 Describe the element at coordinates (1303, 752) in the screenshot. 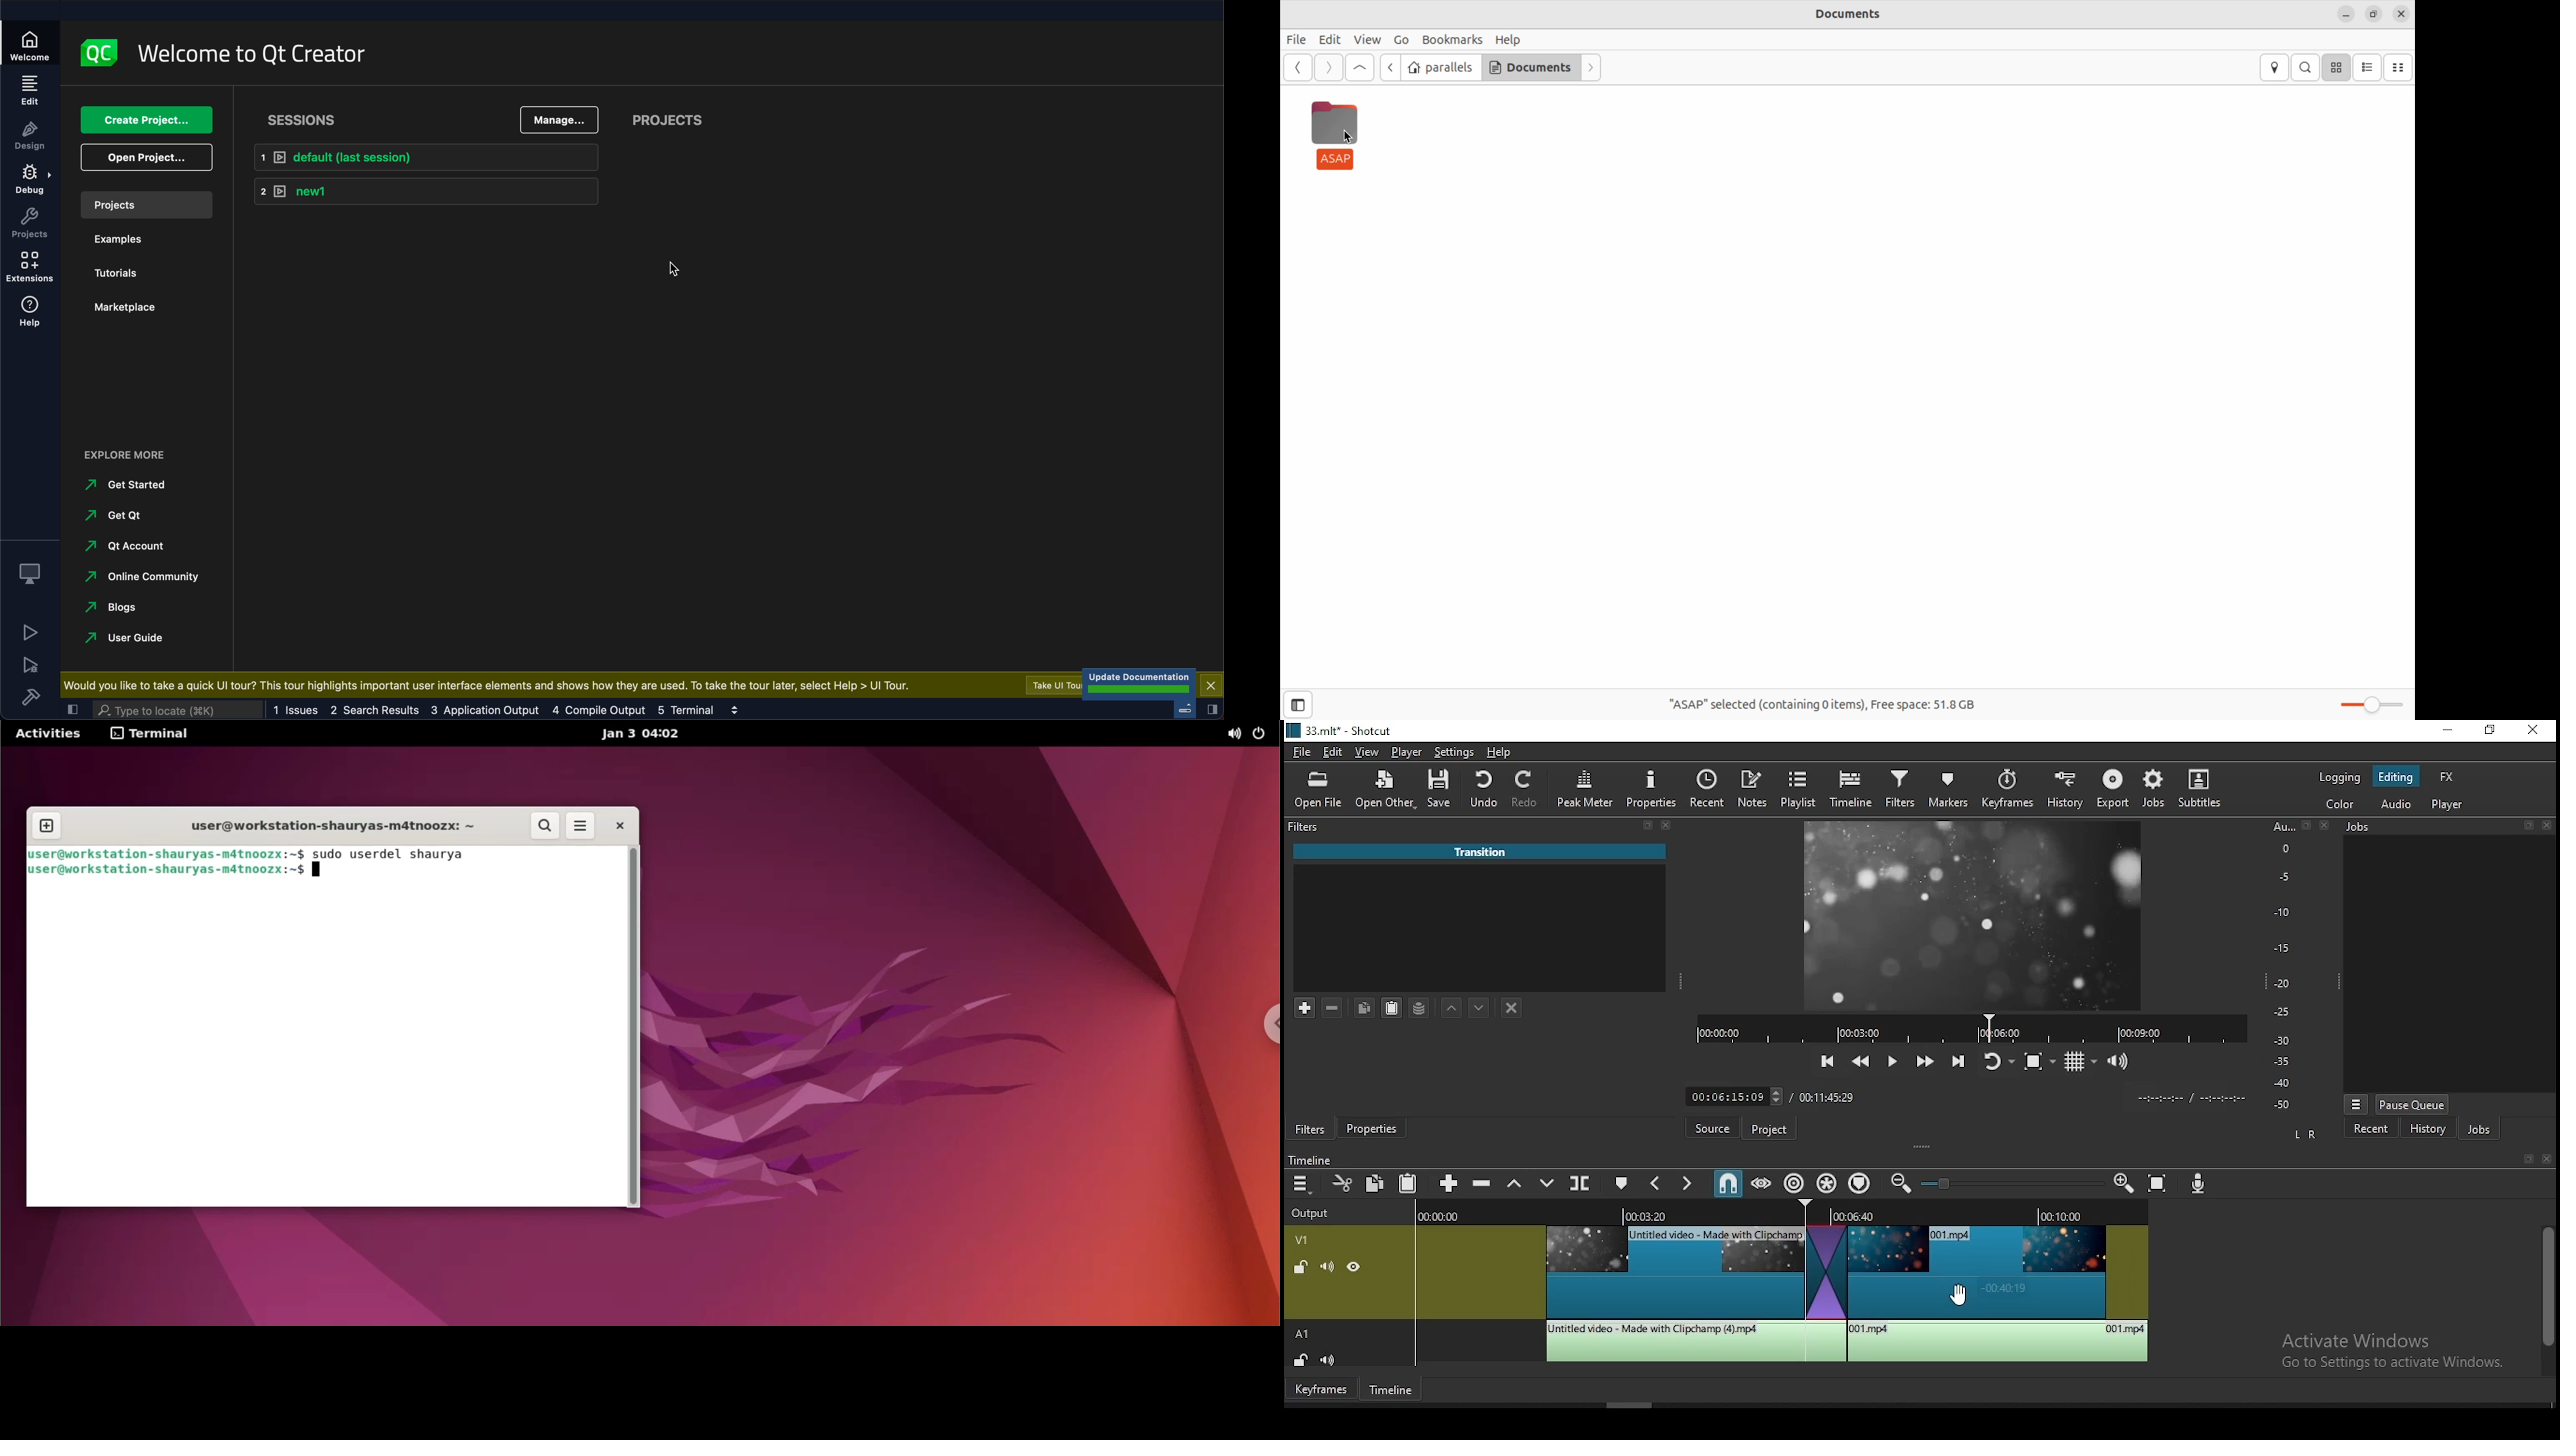

I see `file` at that location.